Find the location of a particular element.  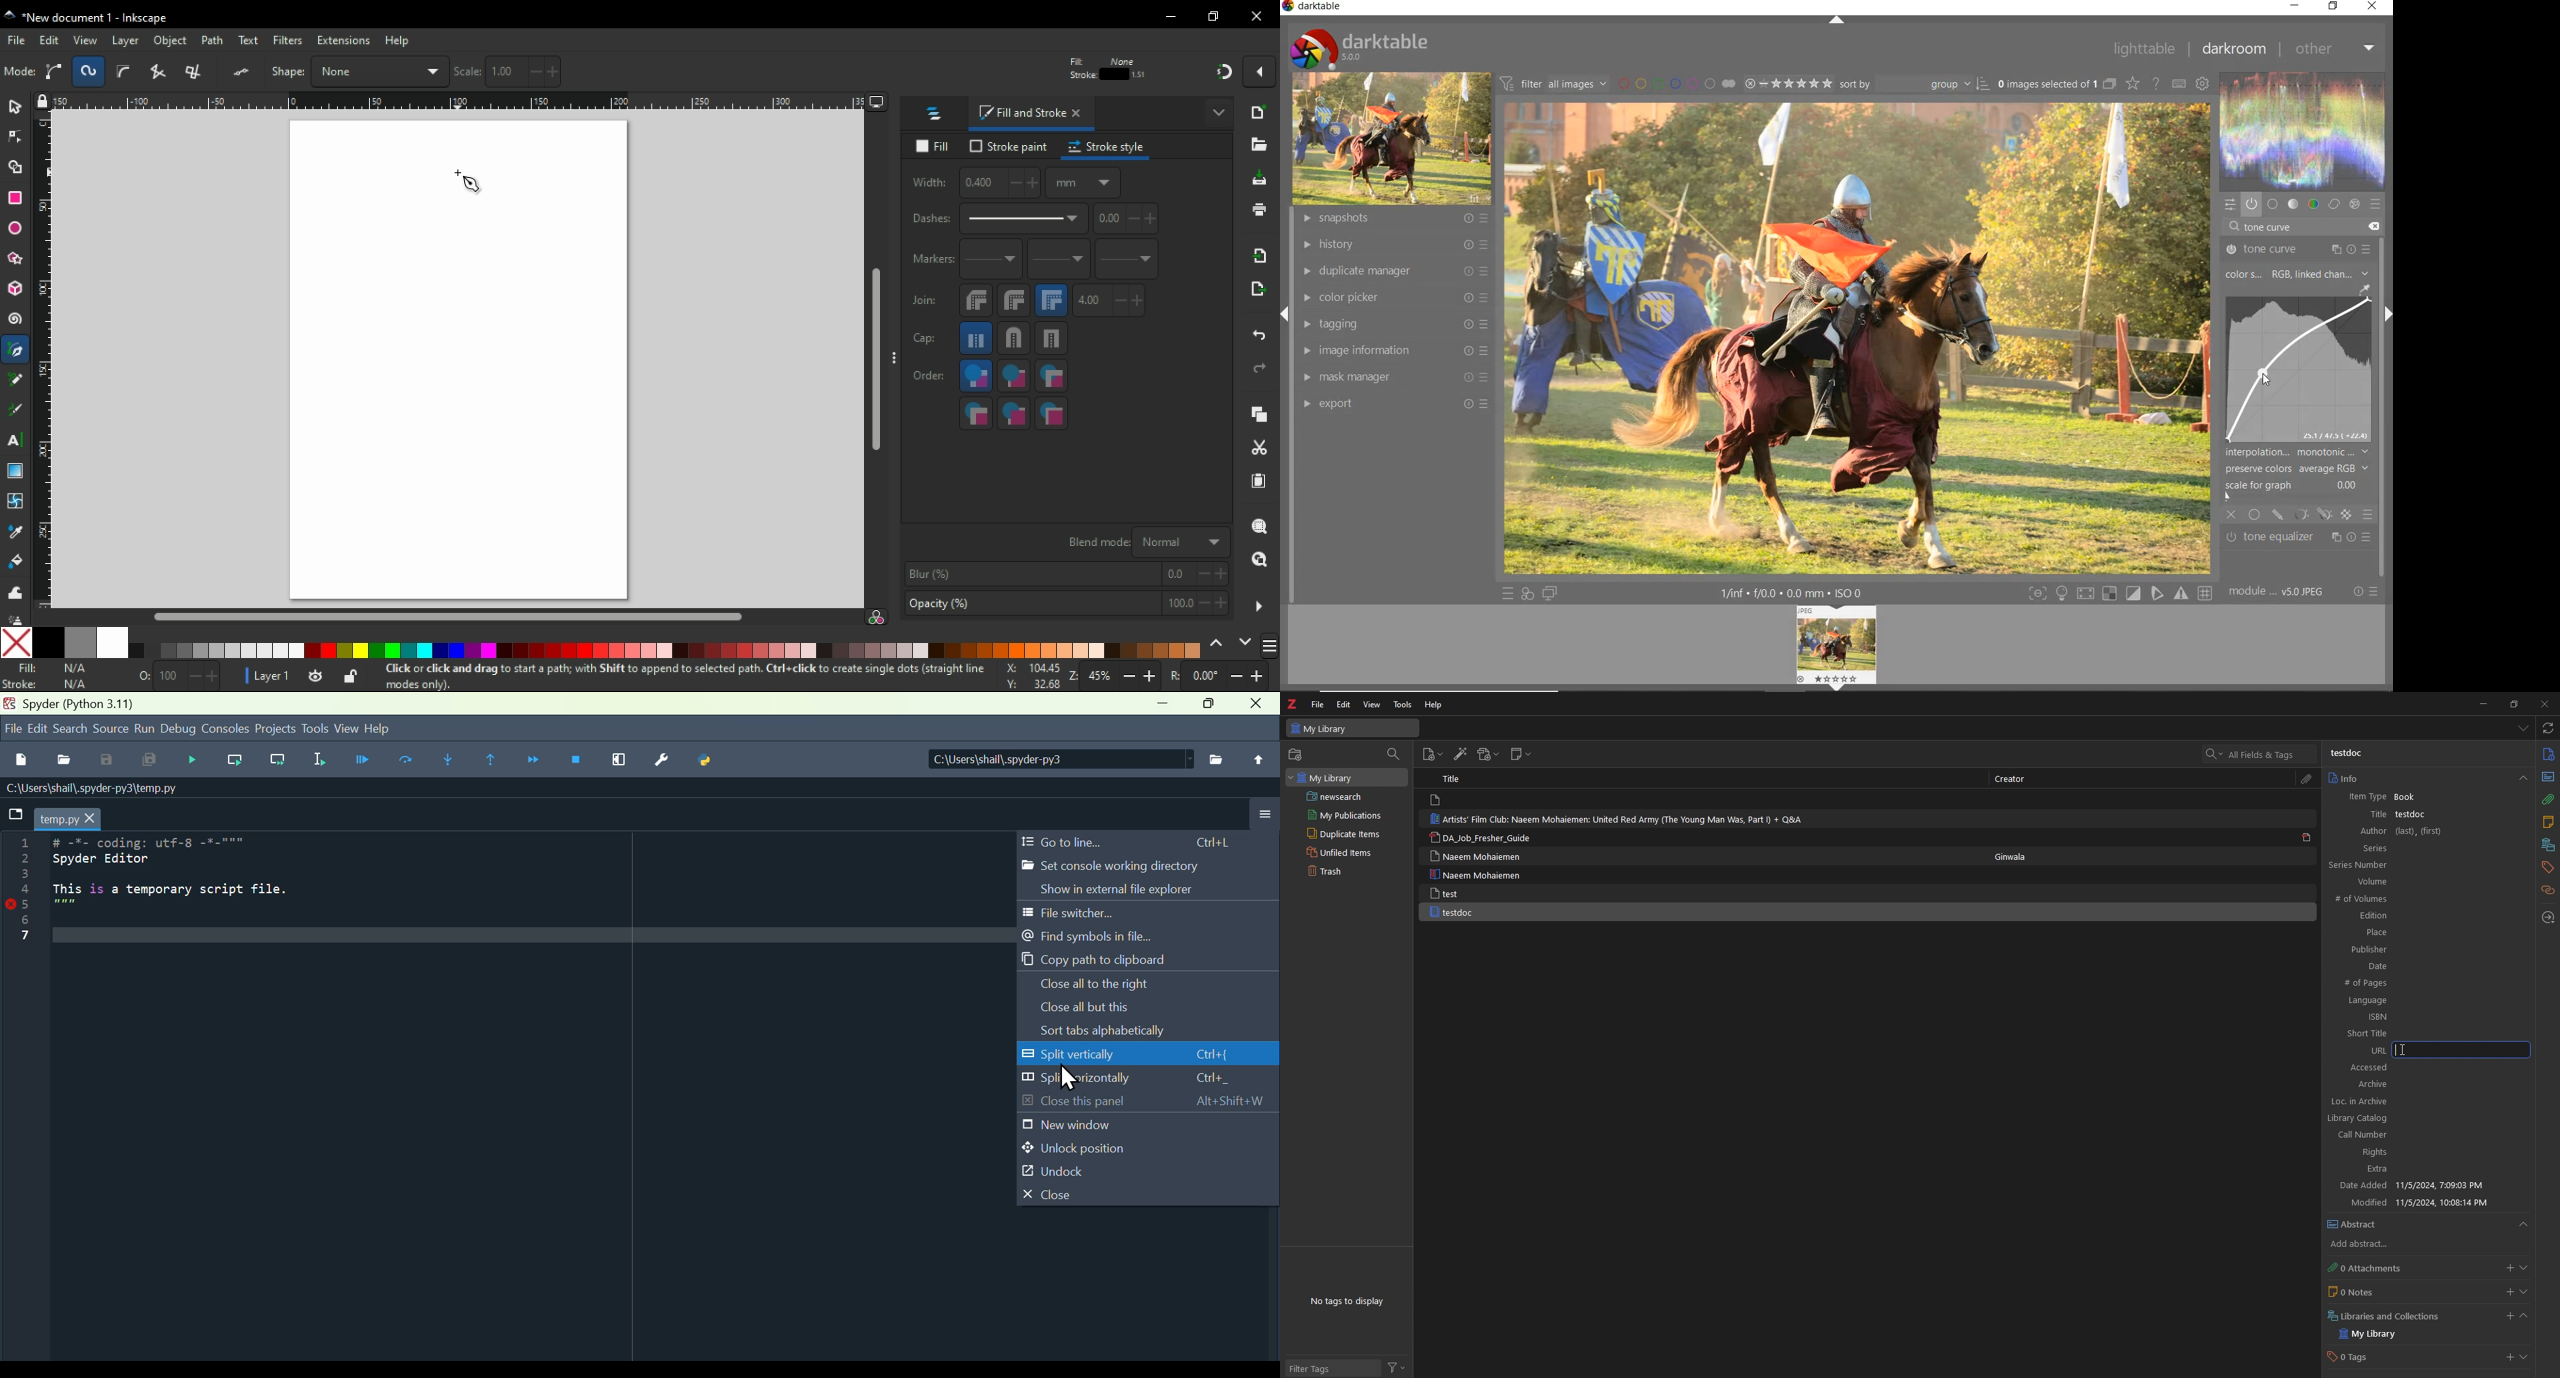

attachment is located at coordinates (2307, 780).